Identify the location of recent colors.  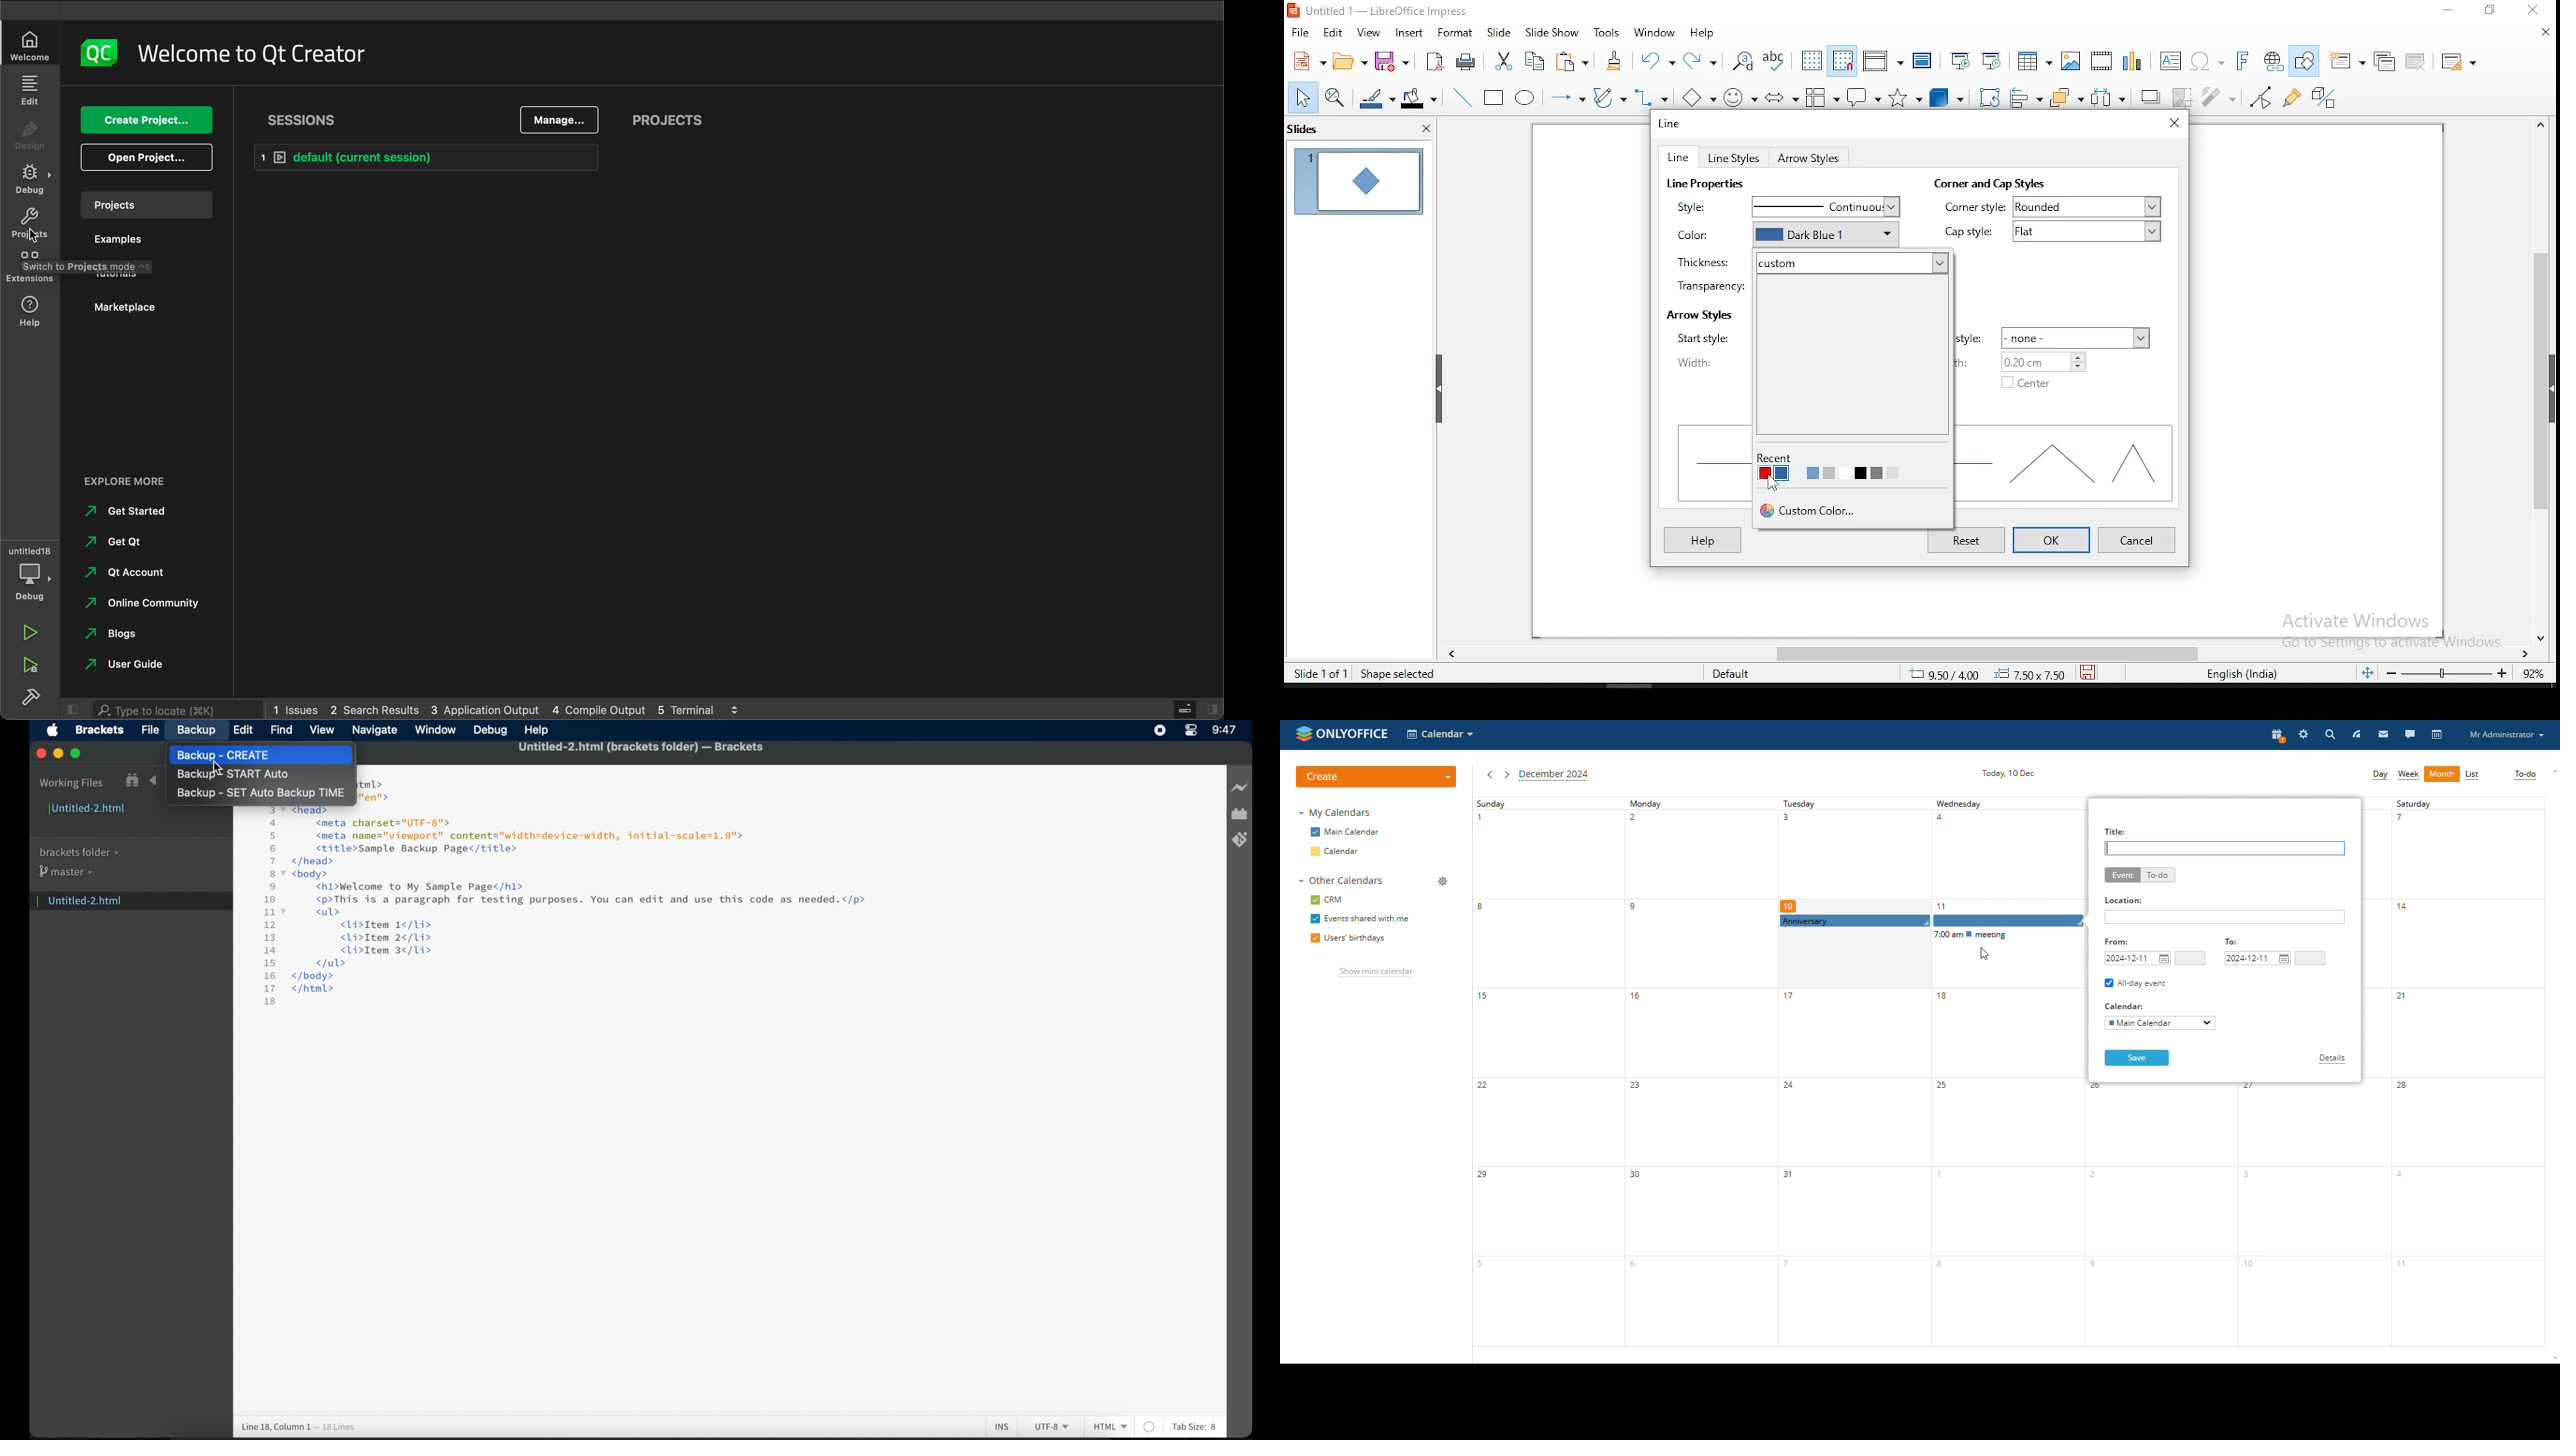
(1778, 457).